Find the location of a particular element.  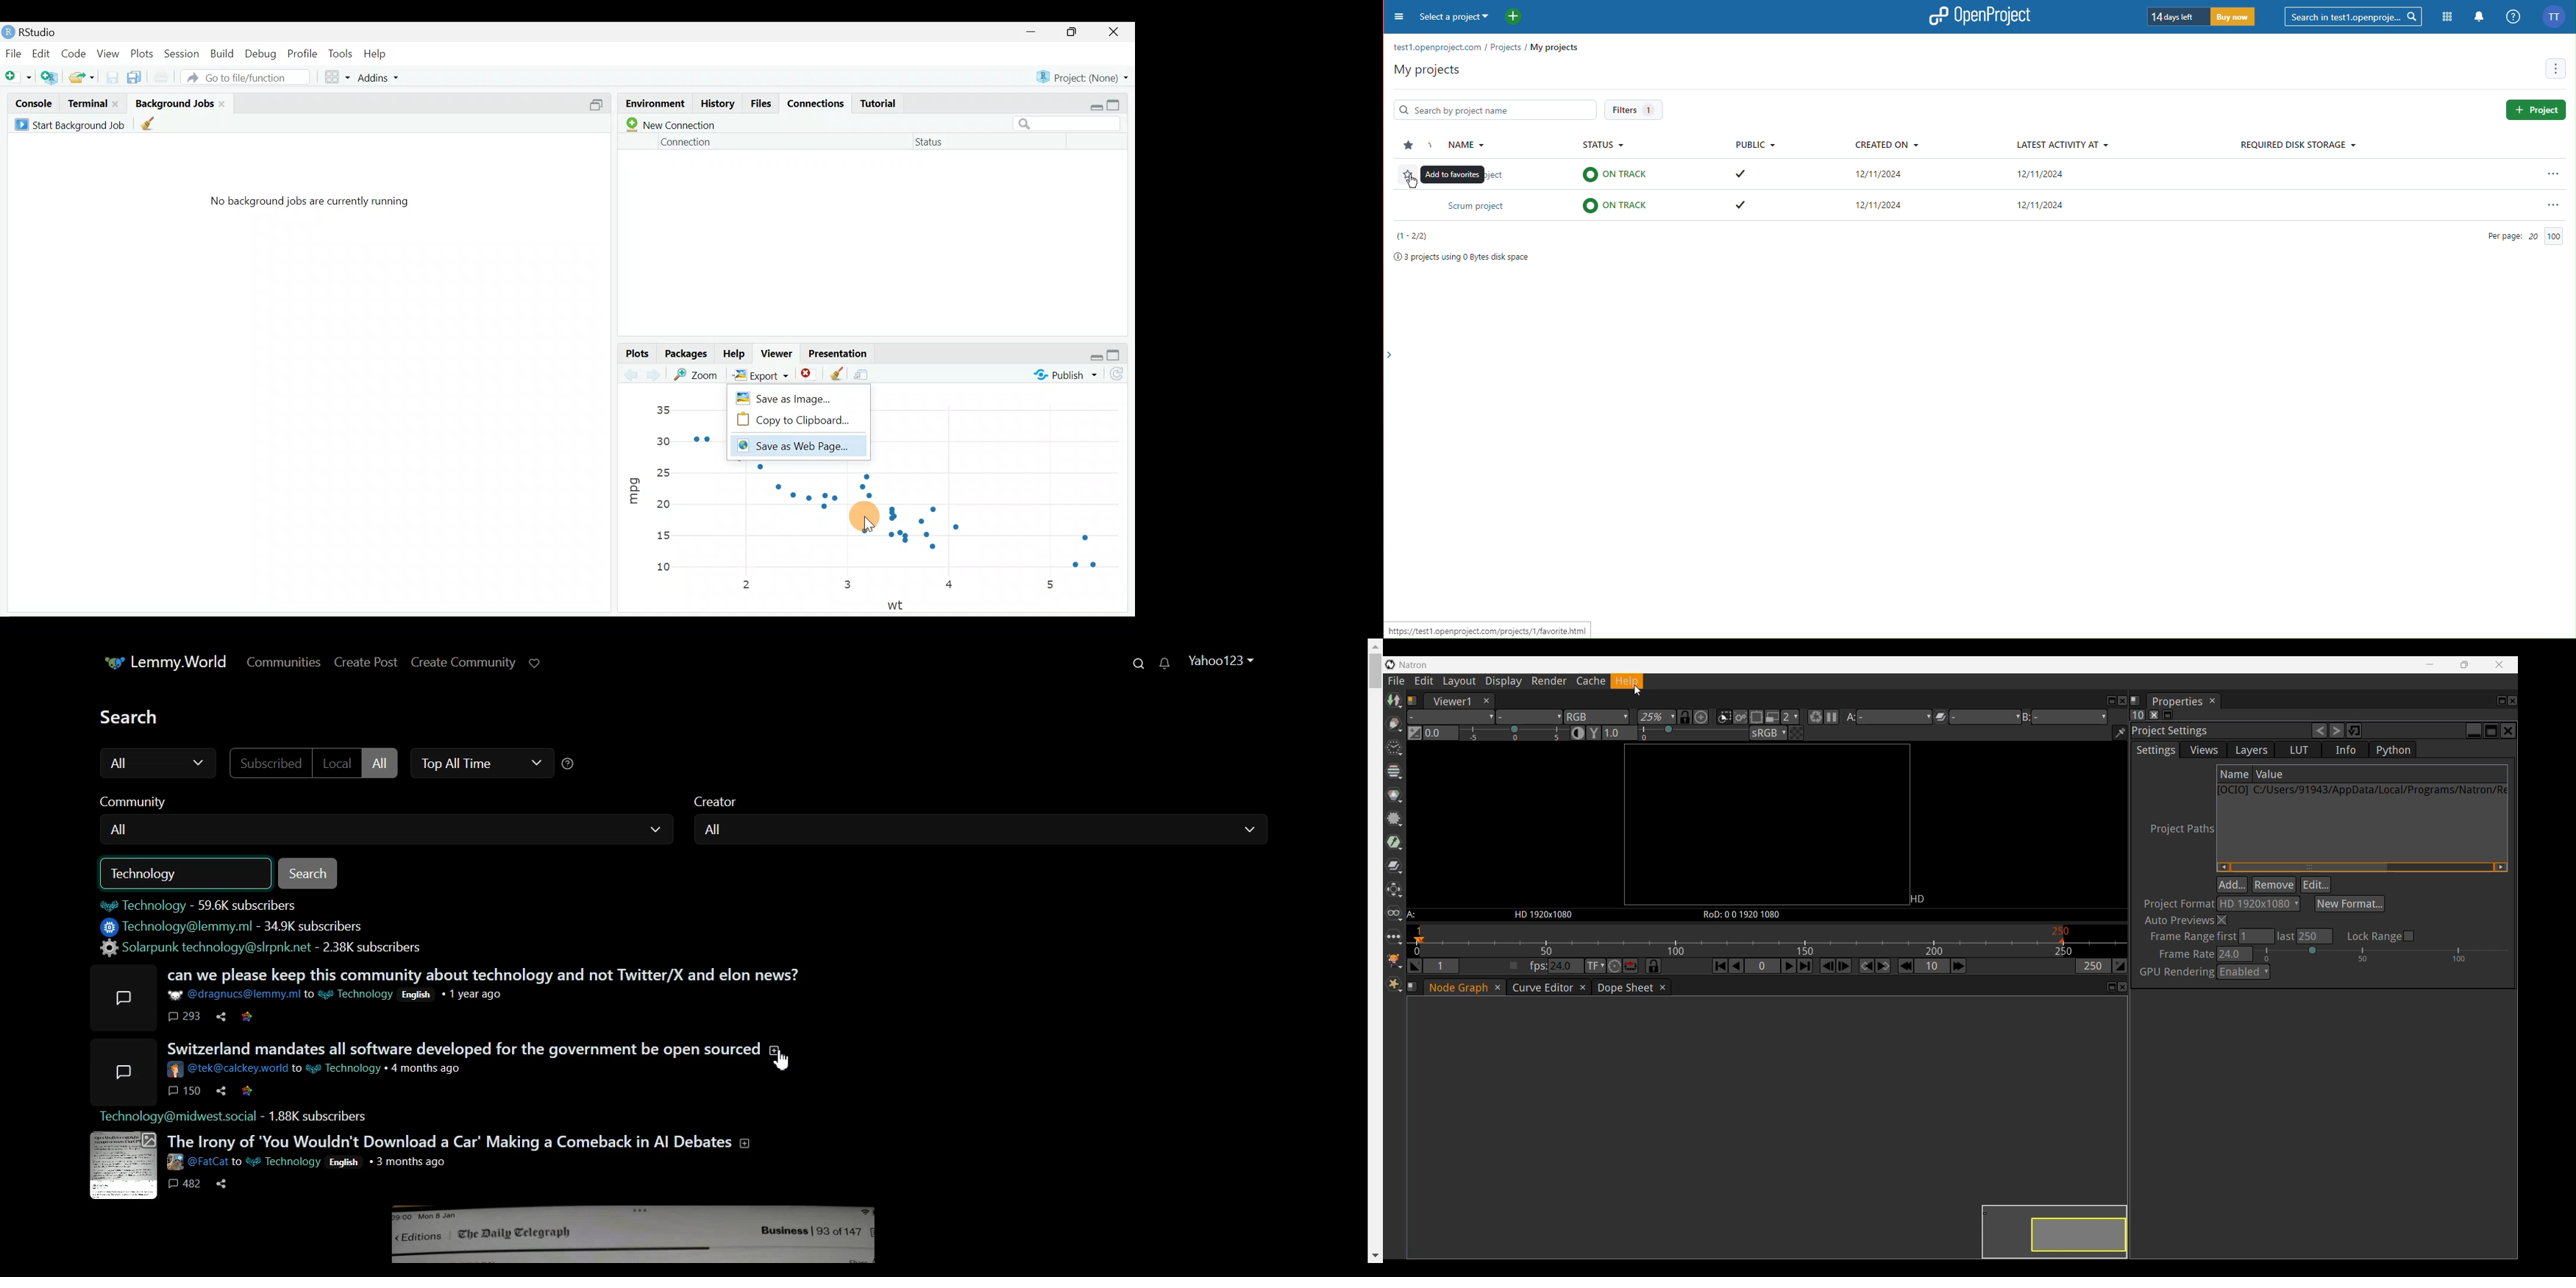

Publish is located at coordinates (1064, 377).